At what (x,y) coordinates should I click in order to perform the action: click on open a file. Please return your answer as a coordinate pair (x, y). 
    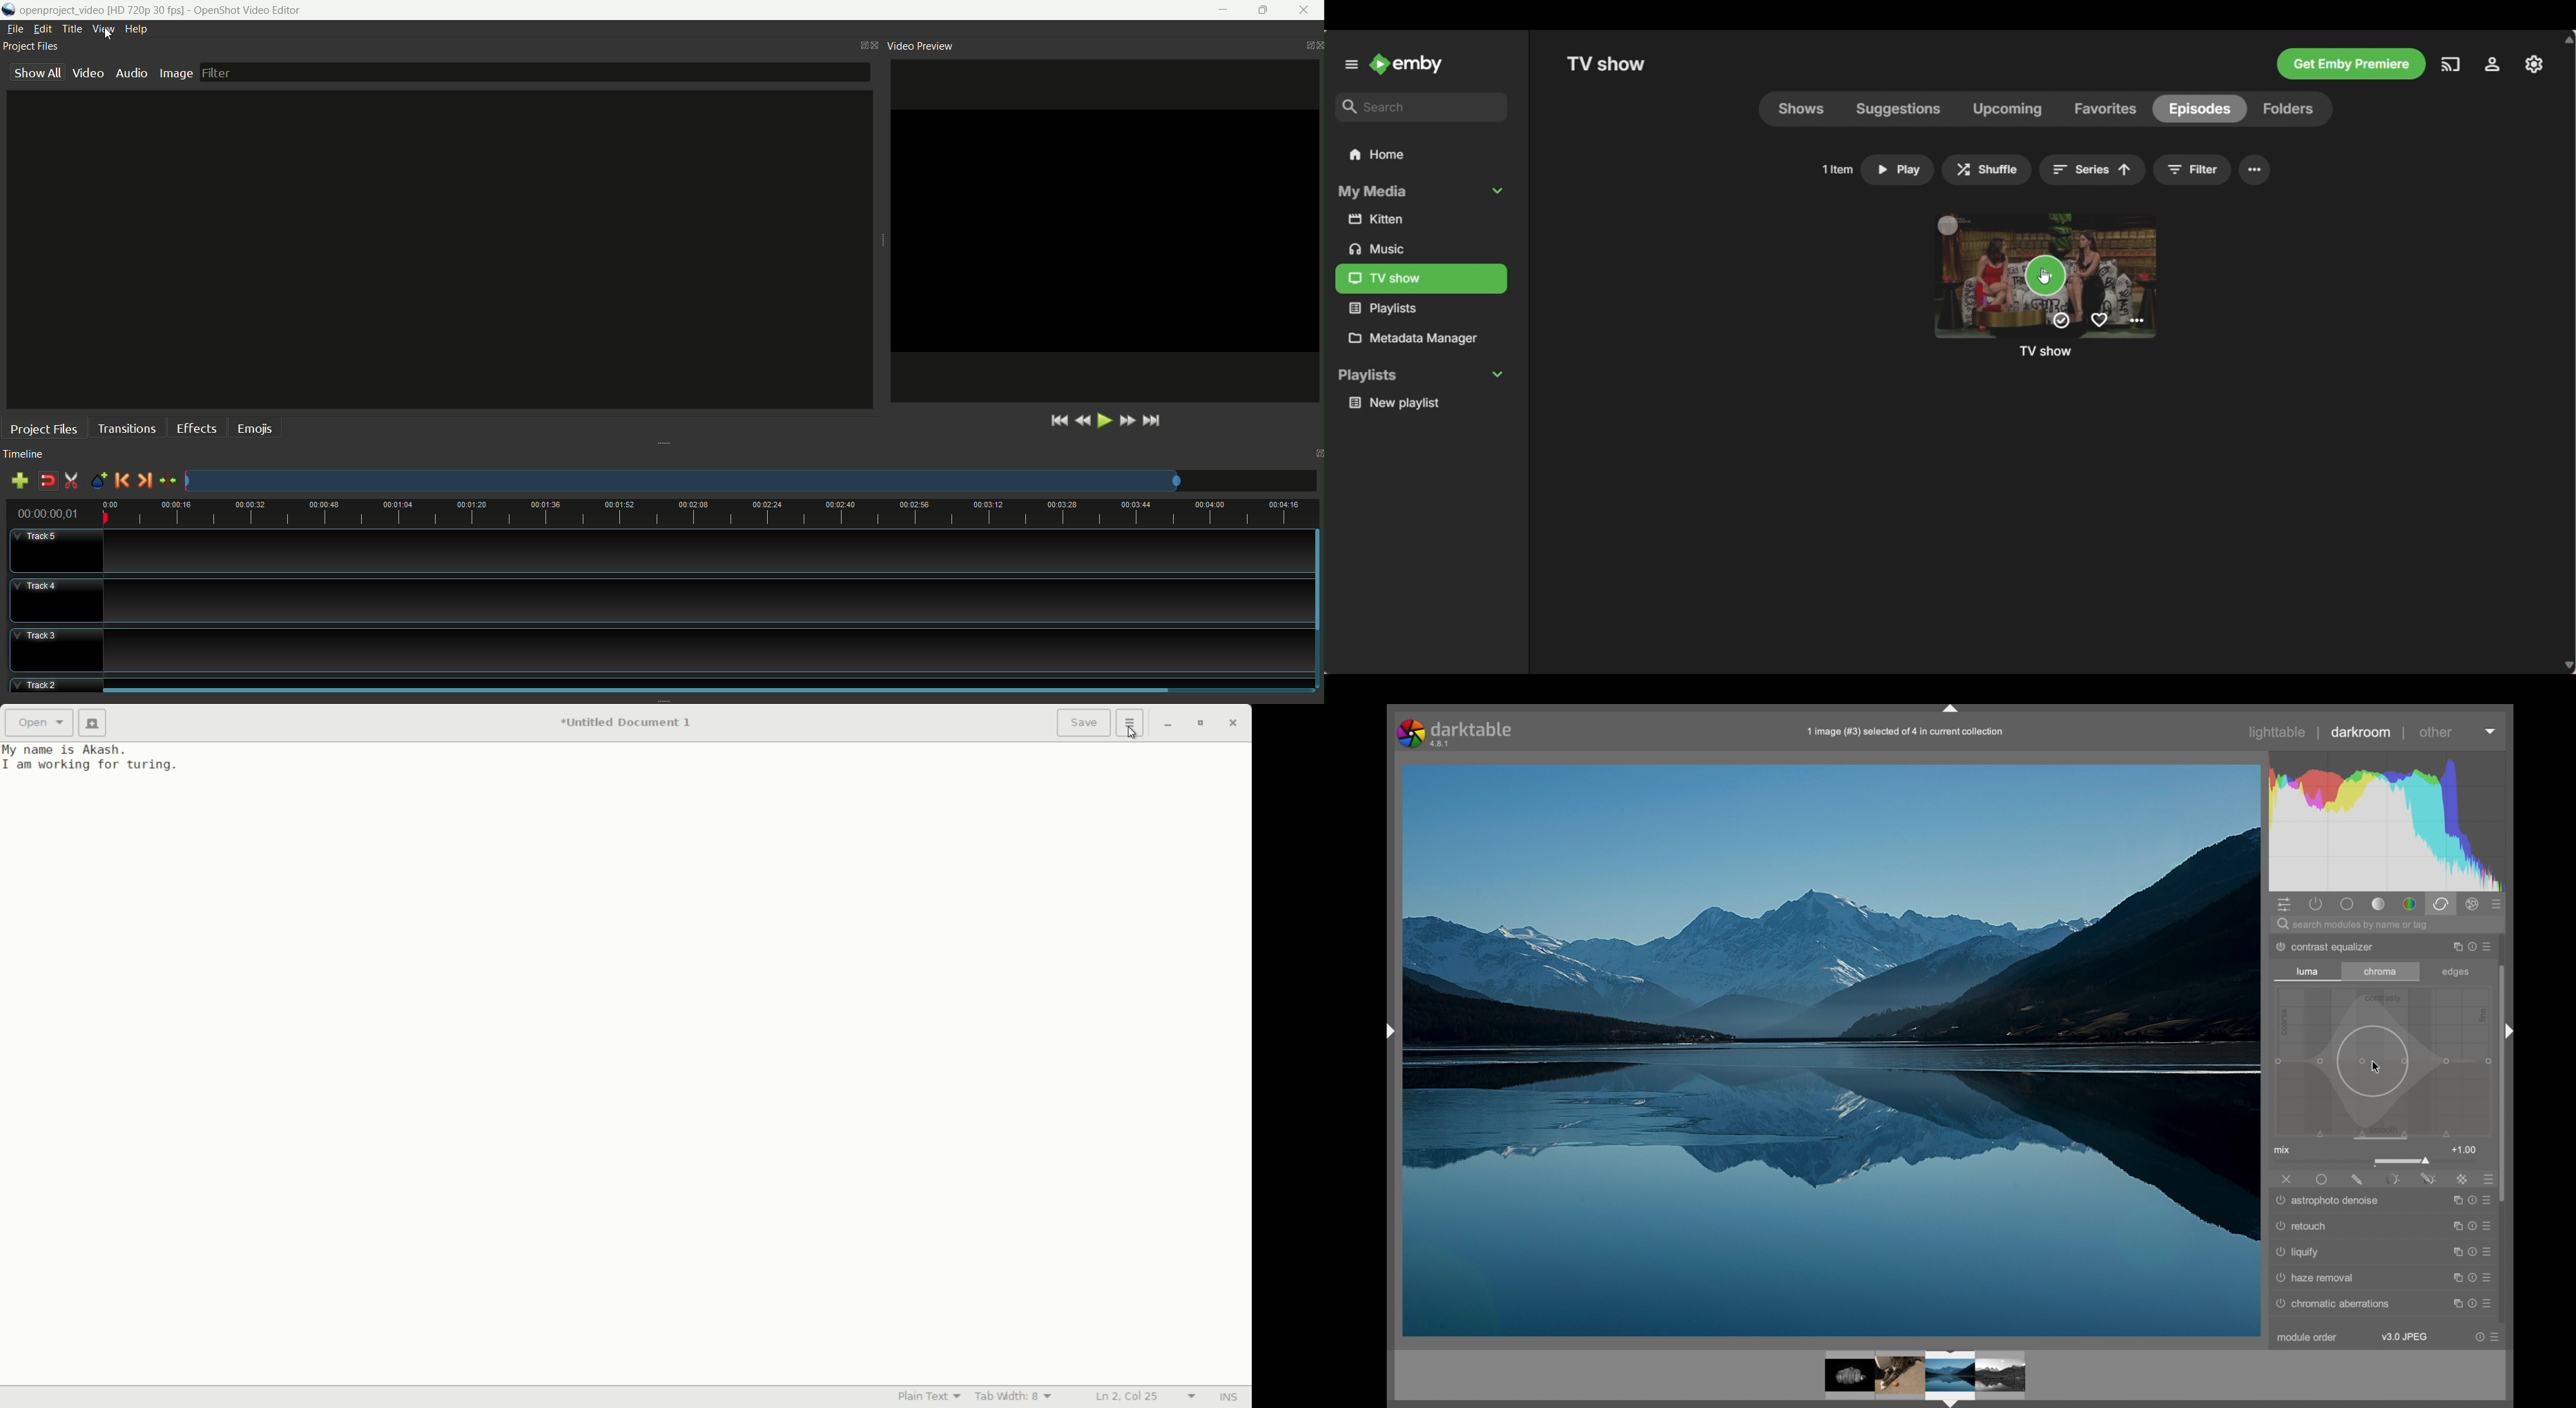
    Looking at the image, I should click on (38, 722).